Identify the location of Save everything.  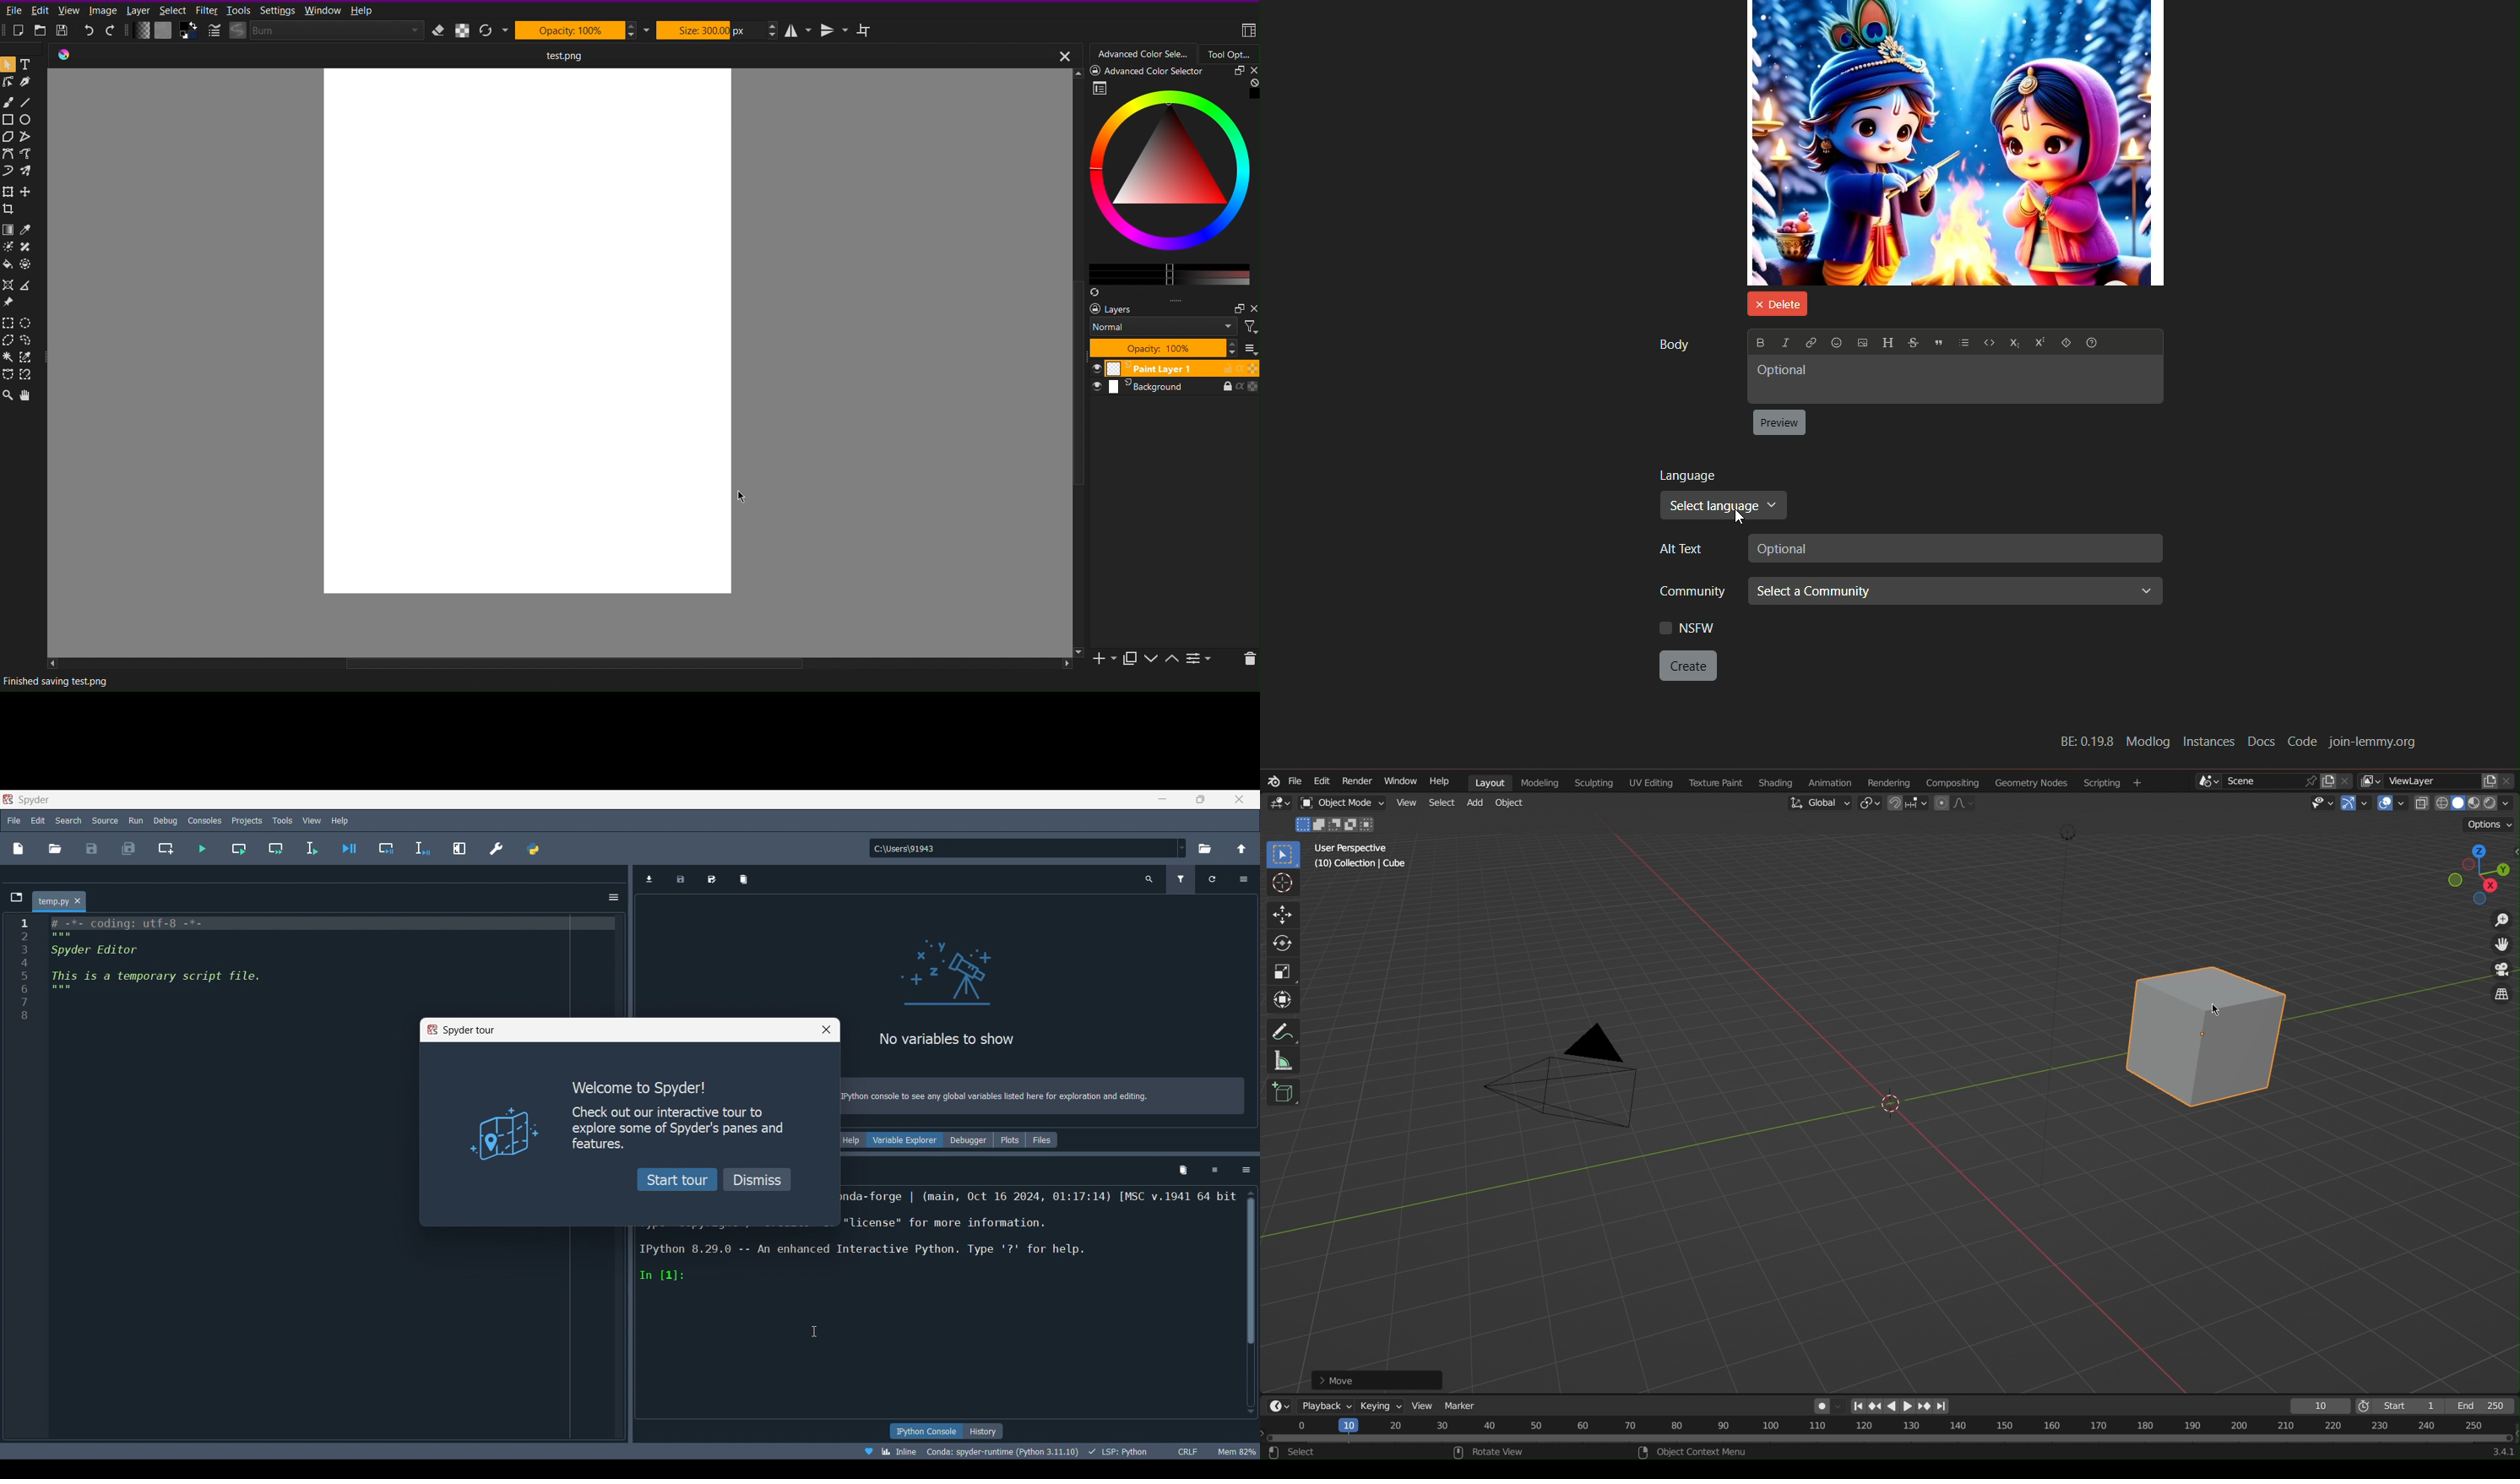
(129, 848).